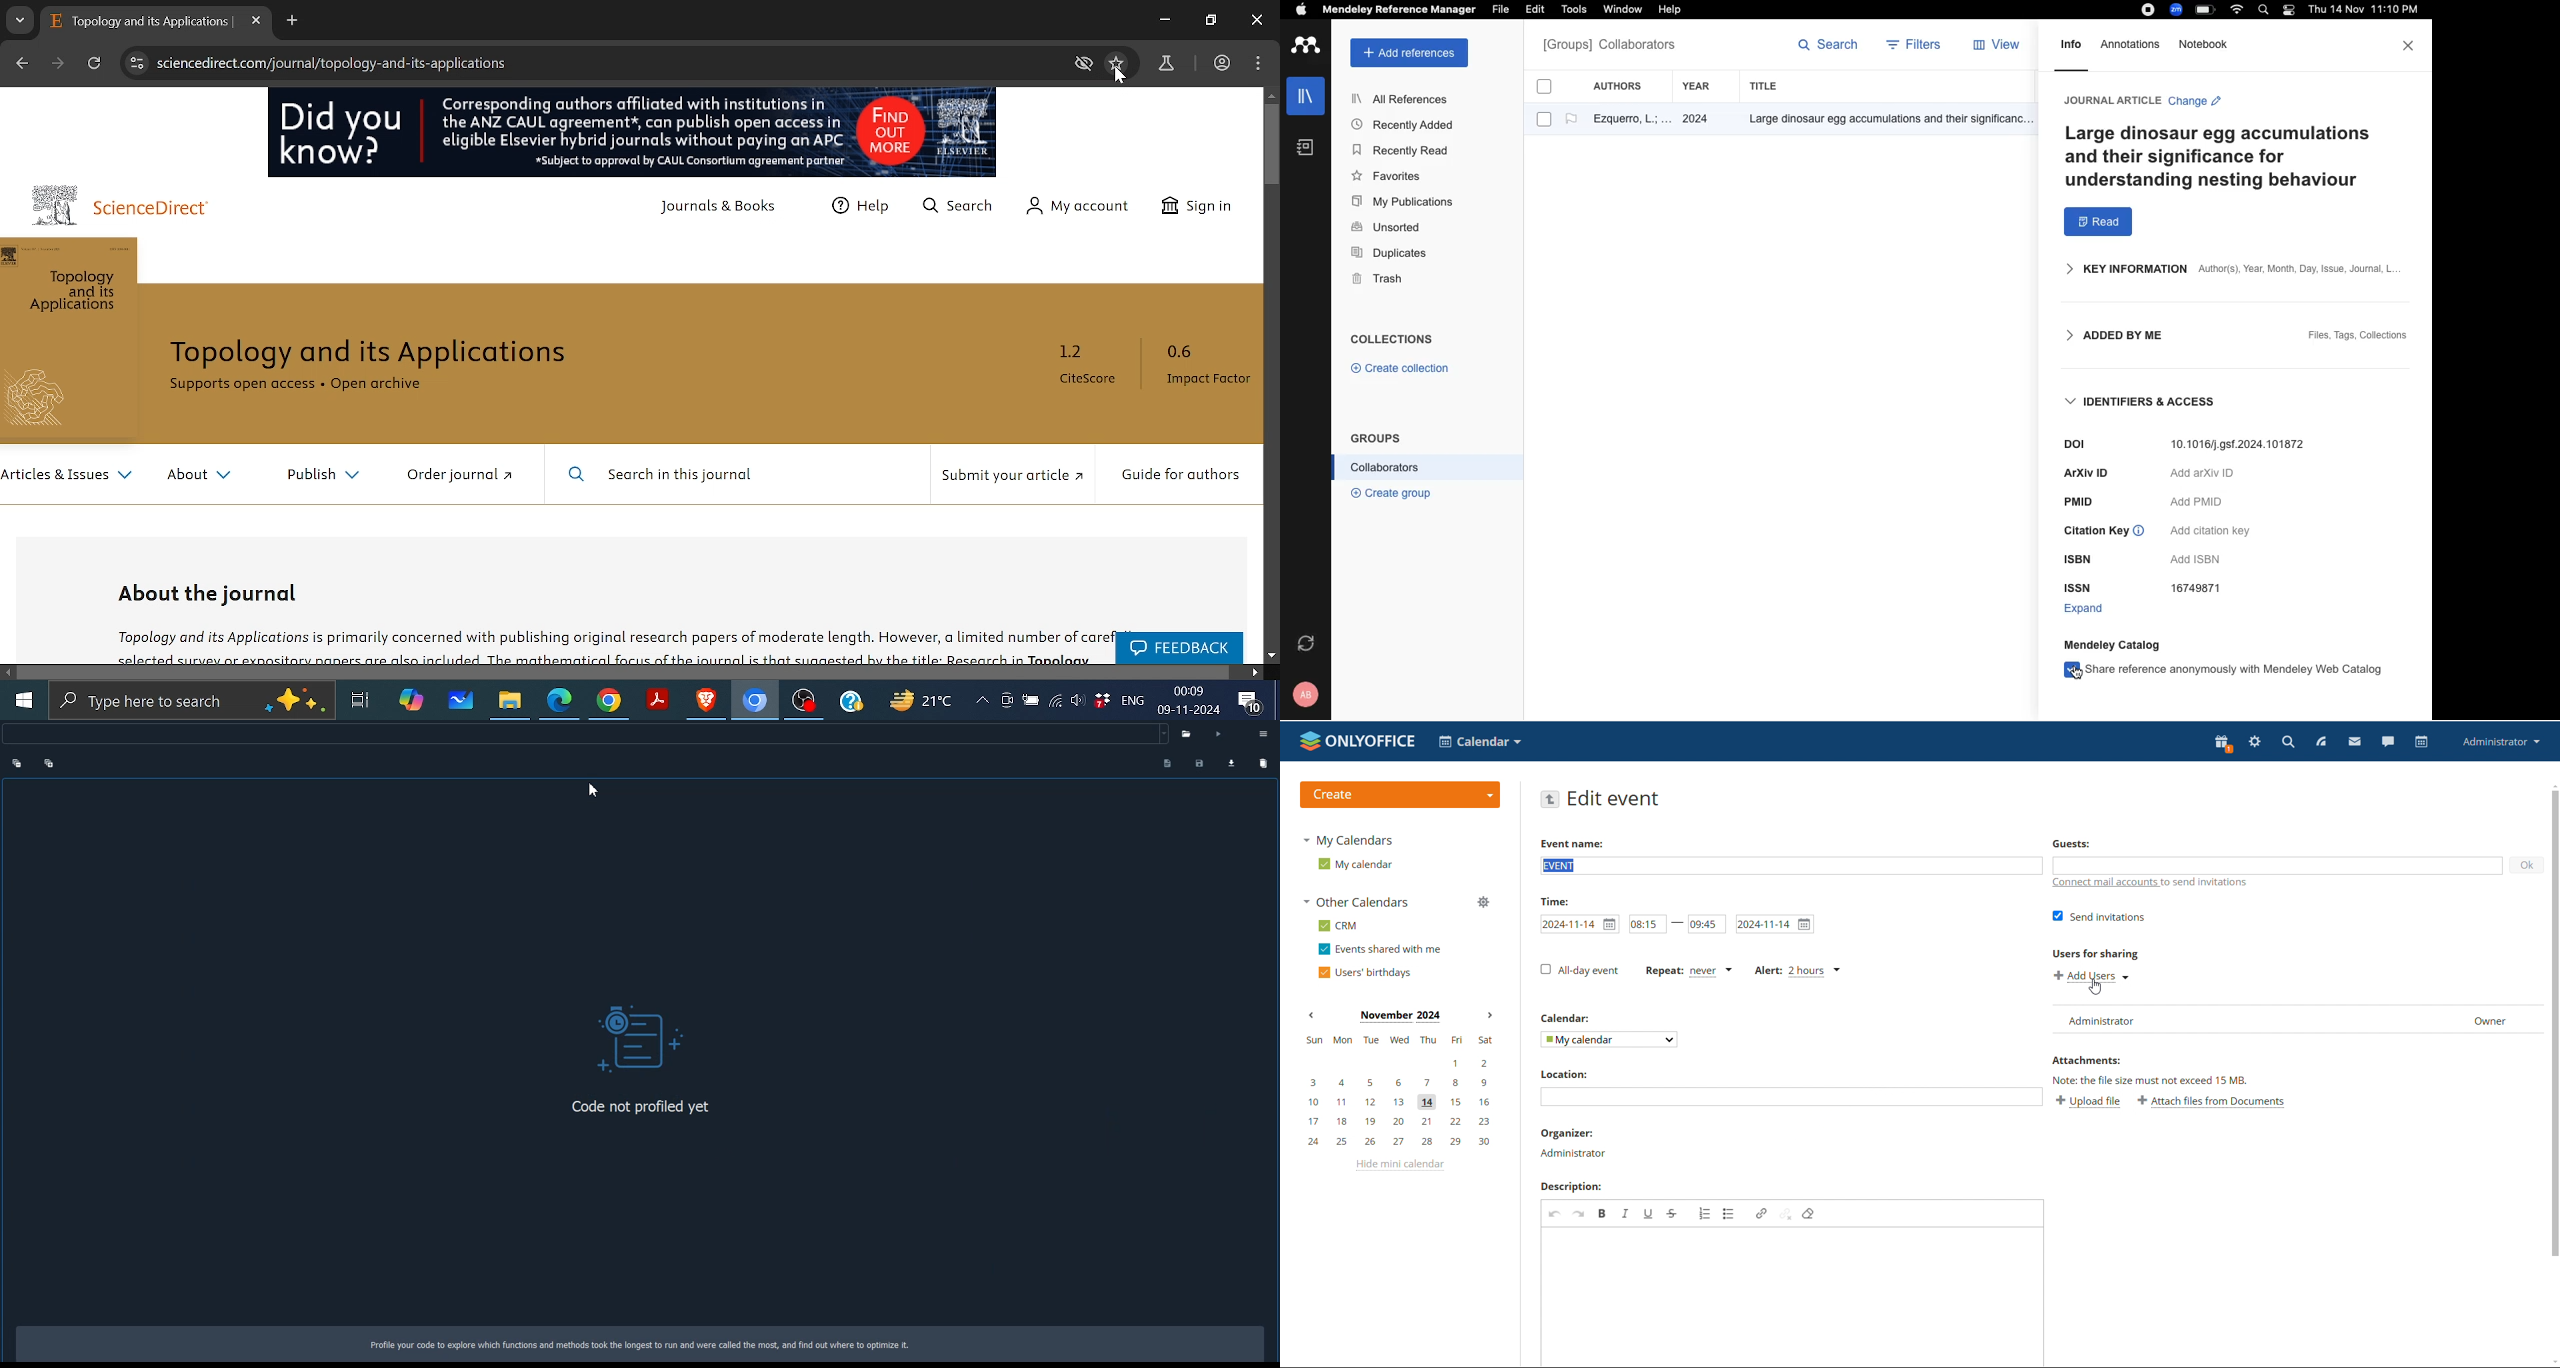  I want to click on date and time, so click(2360, 11).